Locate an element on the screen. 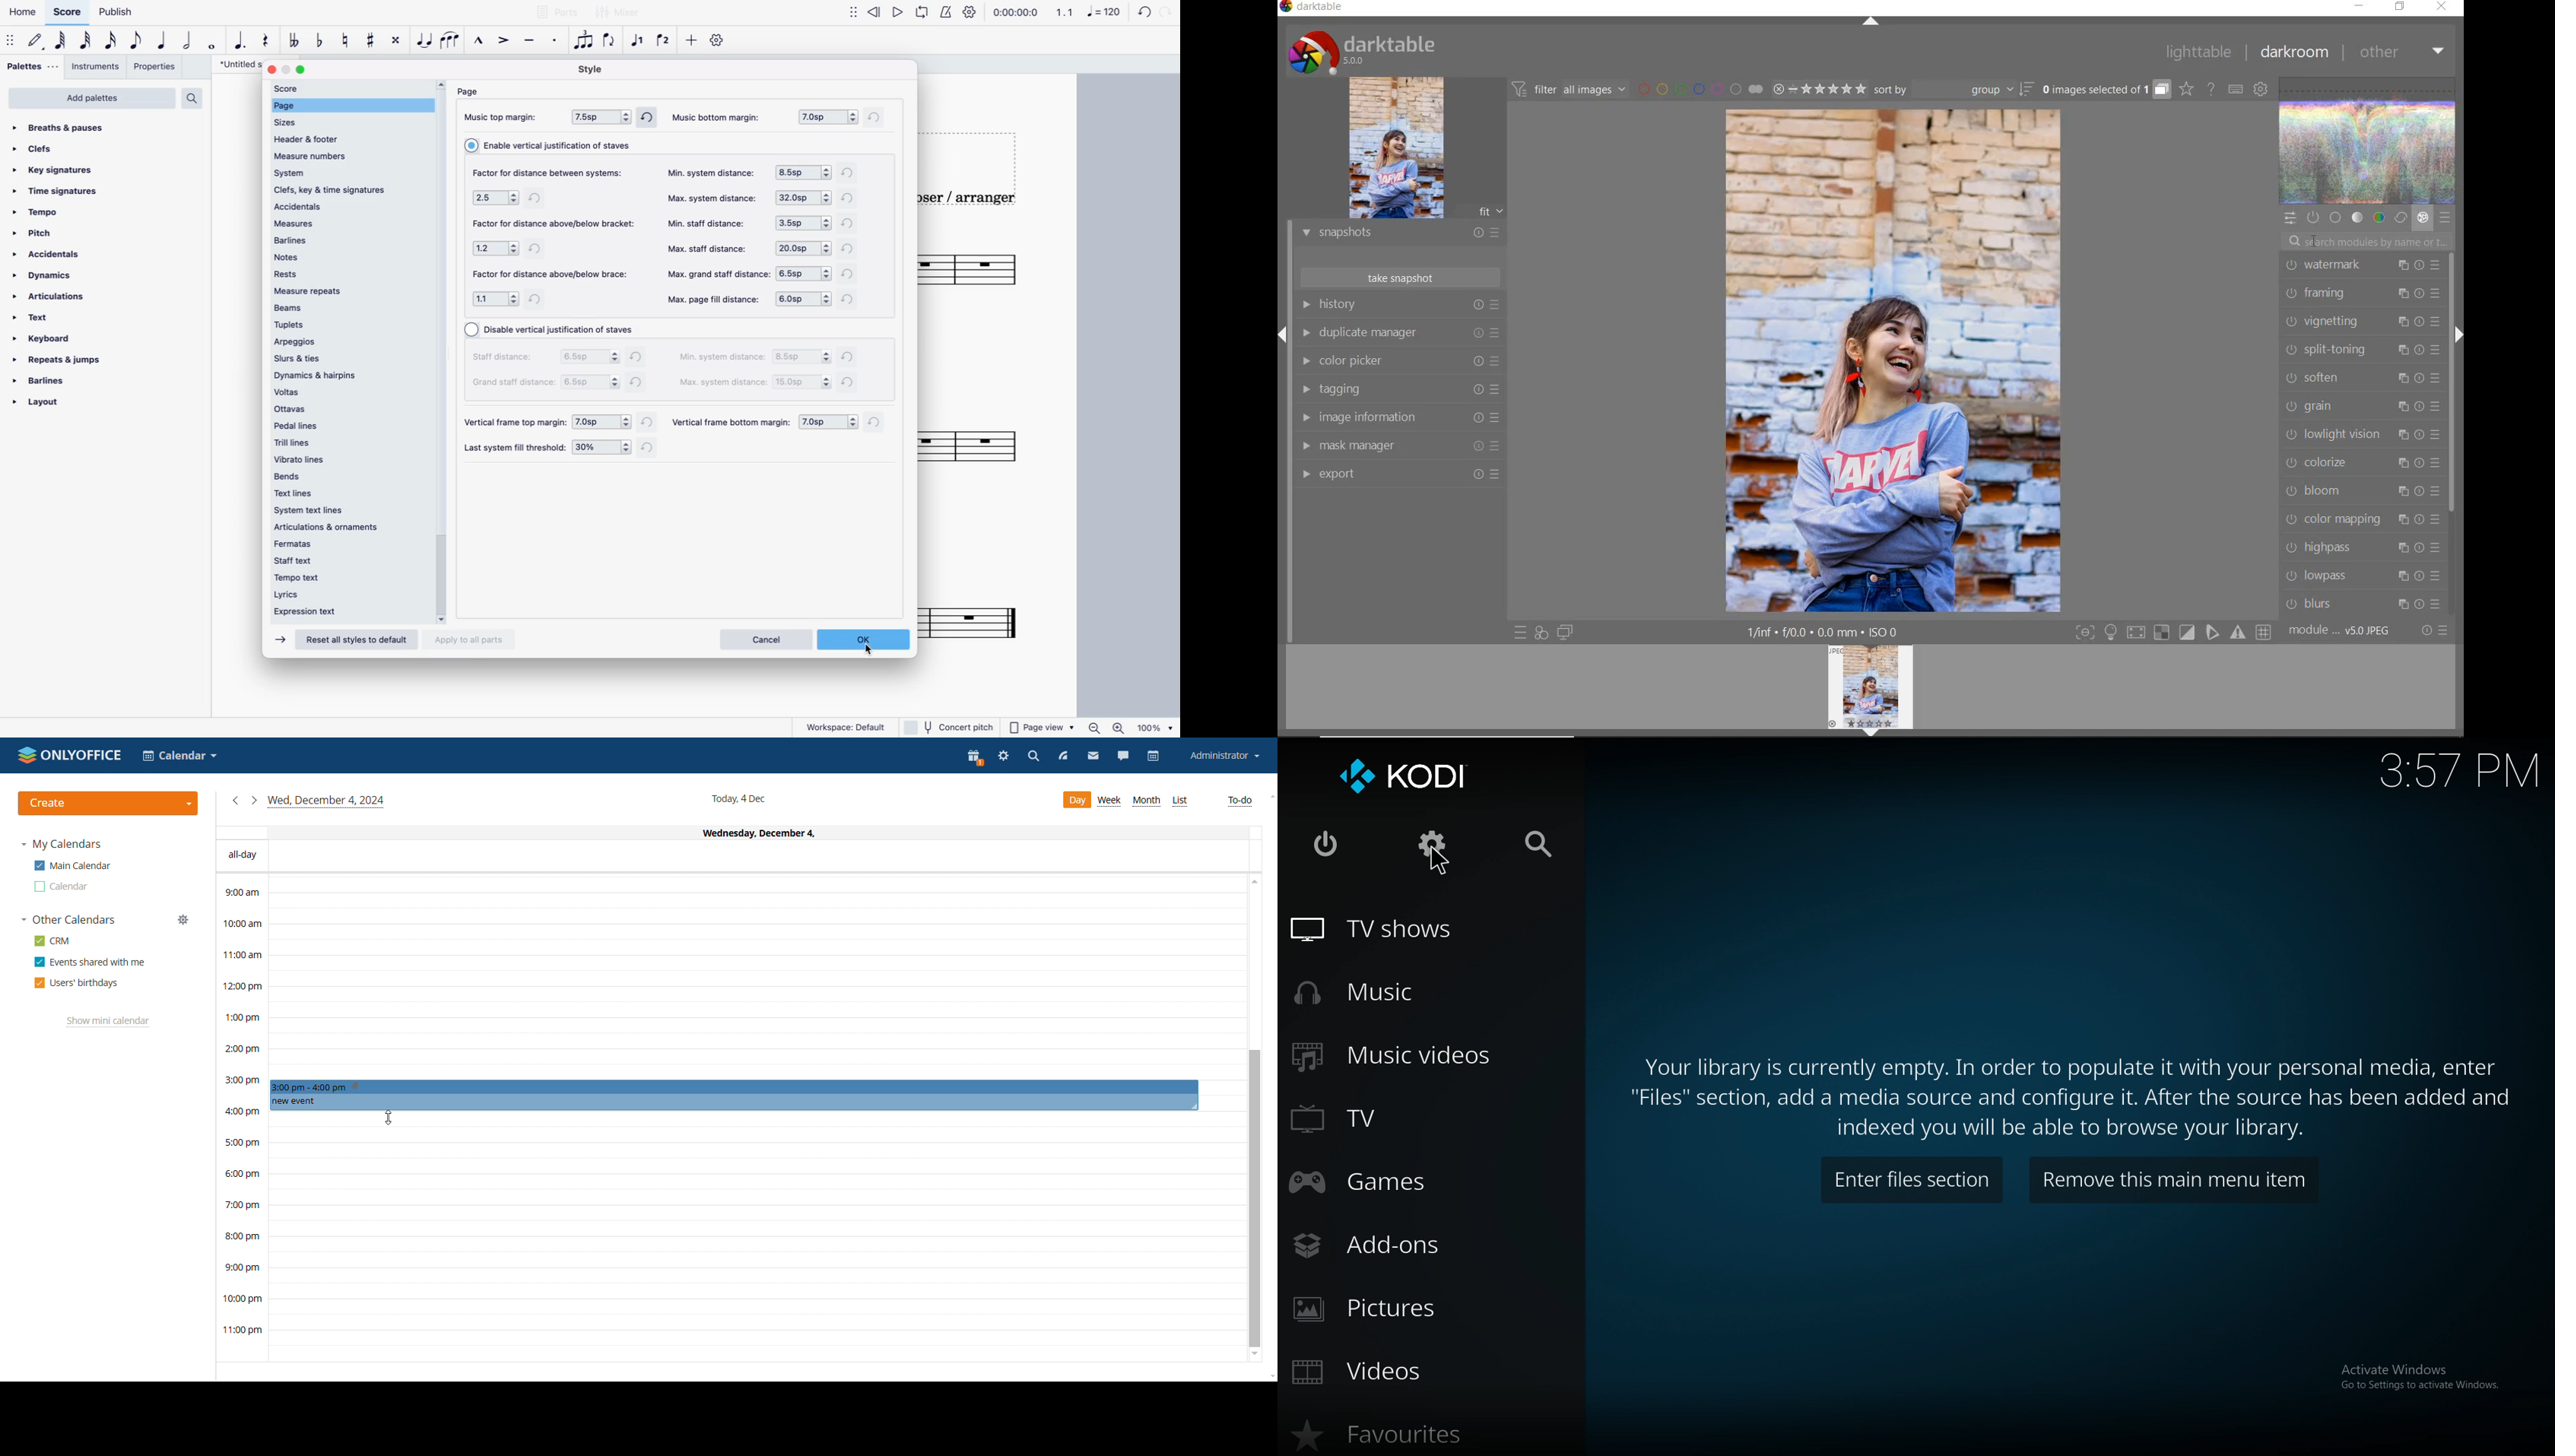 This screenshot has height=1456, width=2576. bottom margin is located at coordinates (826, 115).